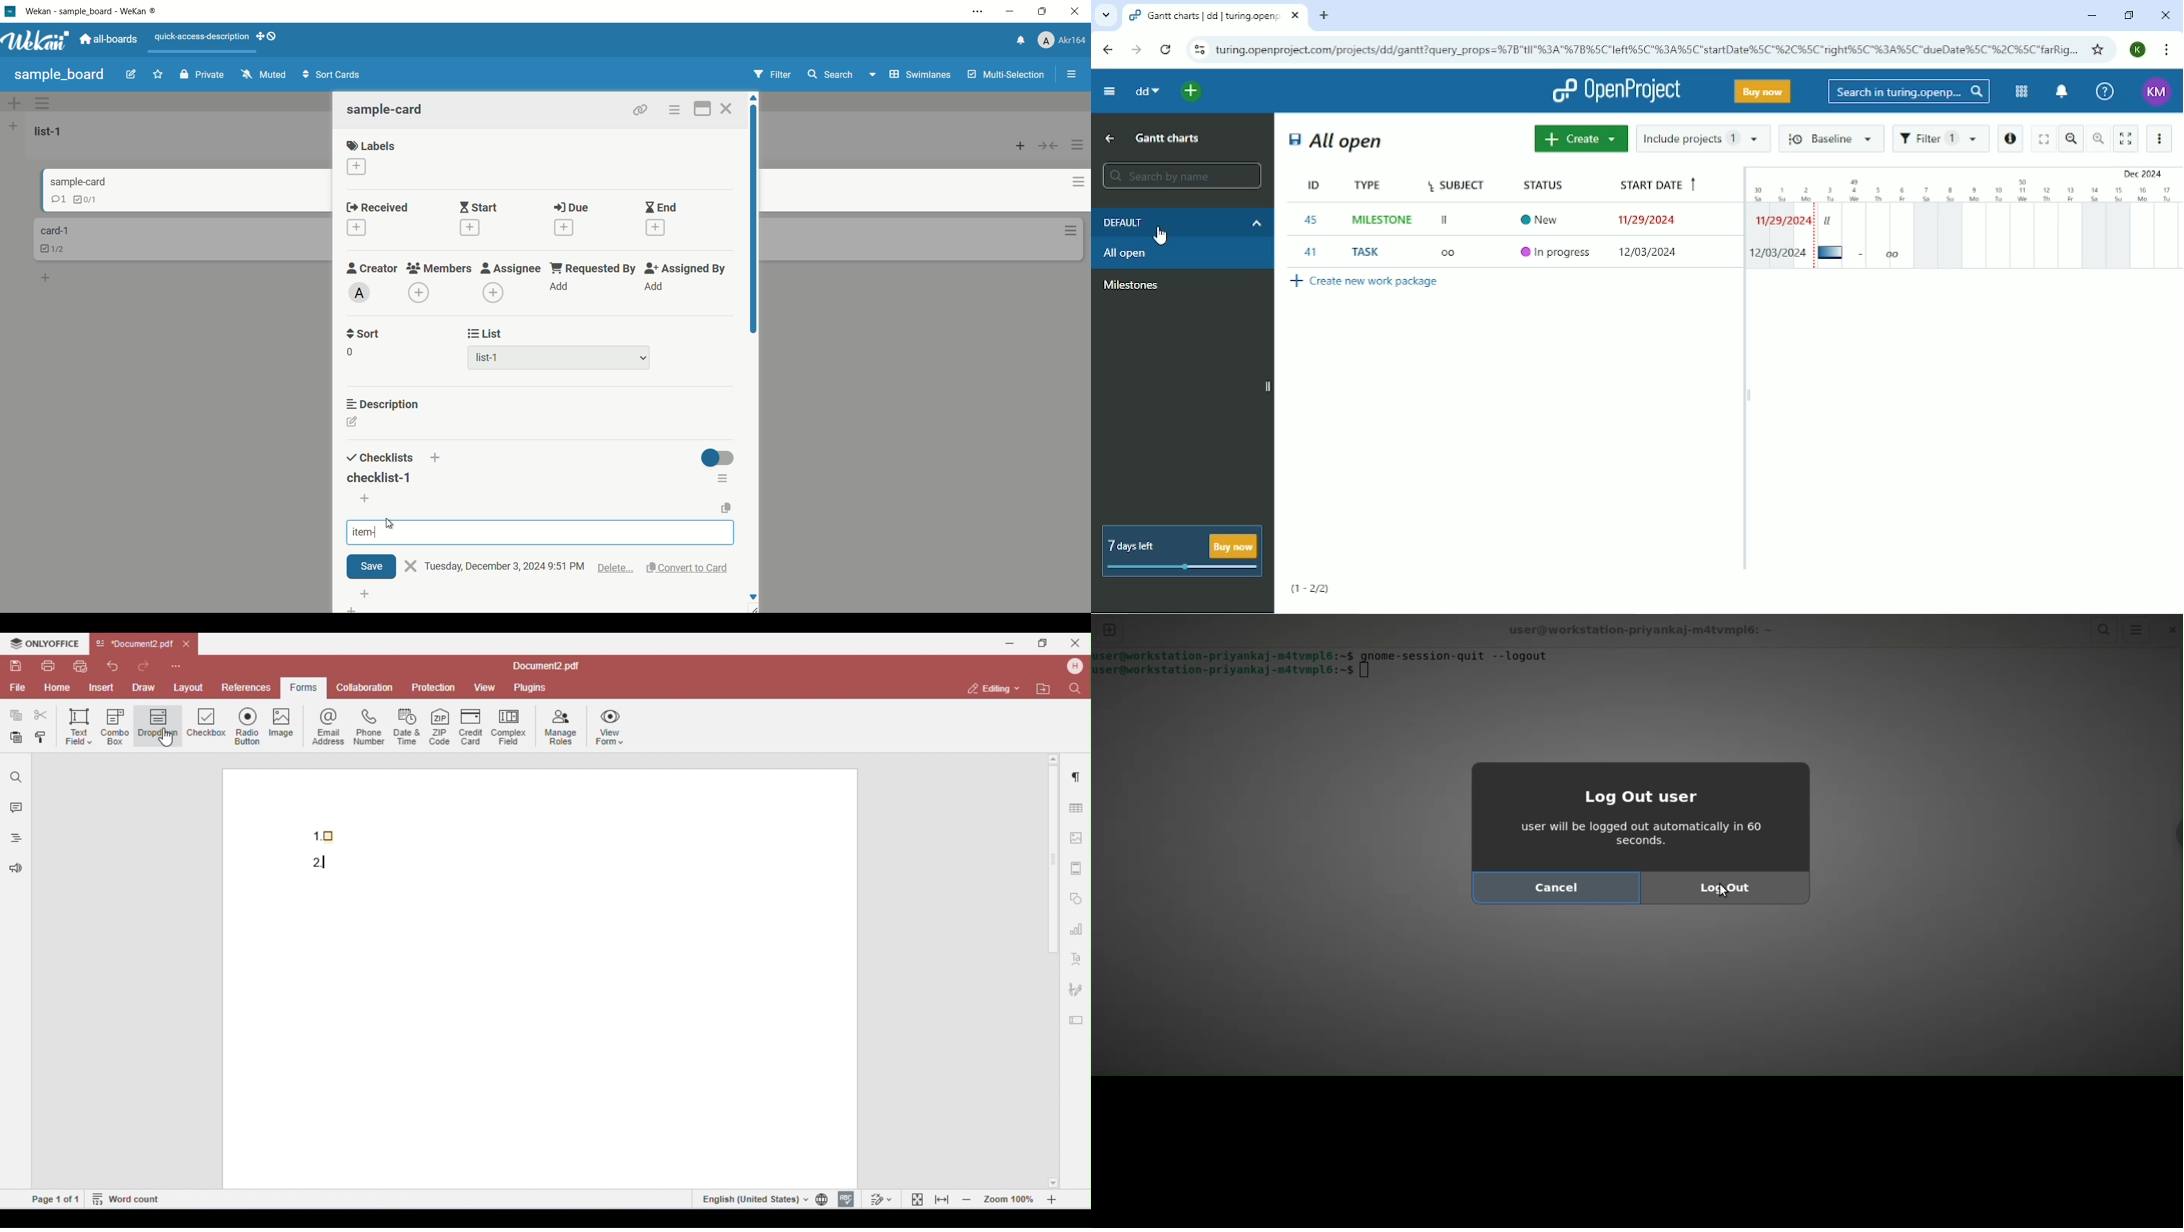  I want to click on start, so click(480, 207).